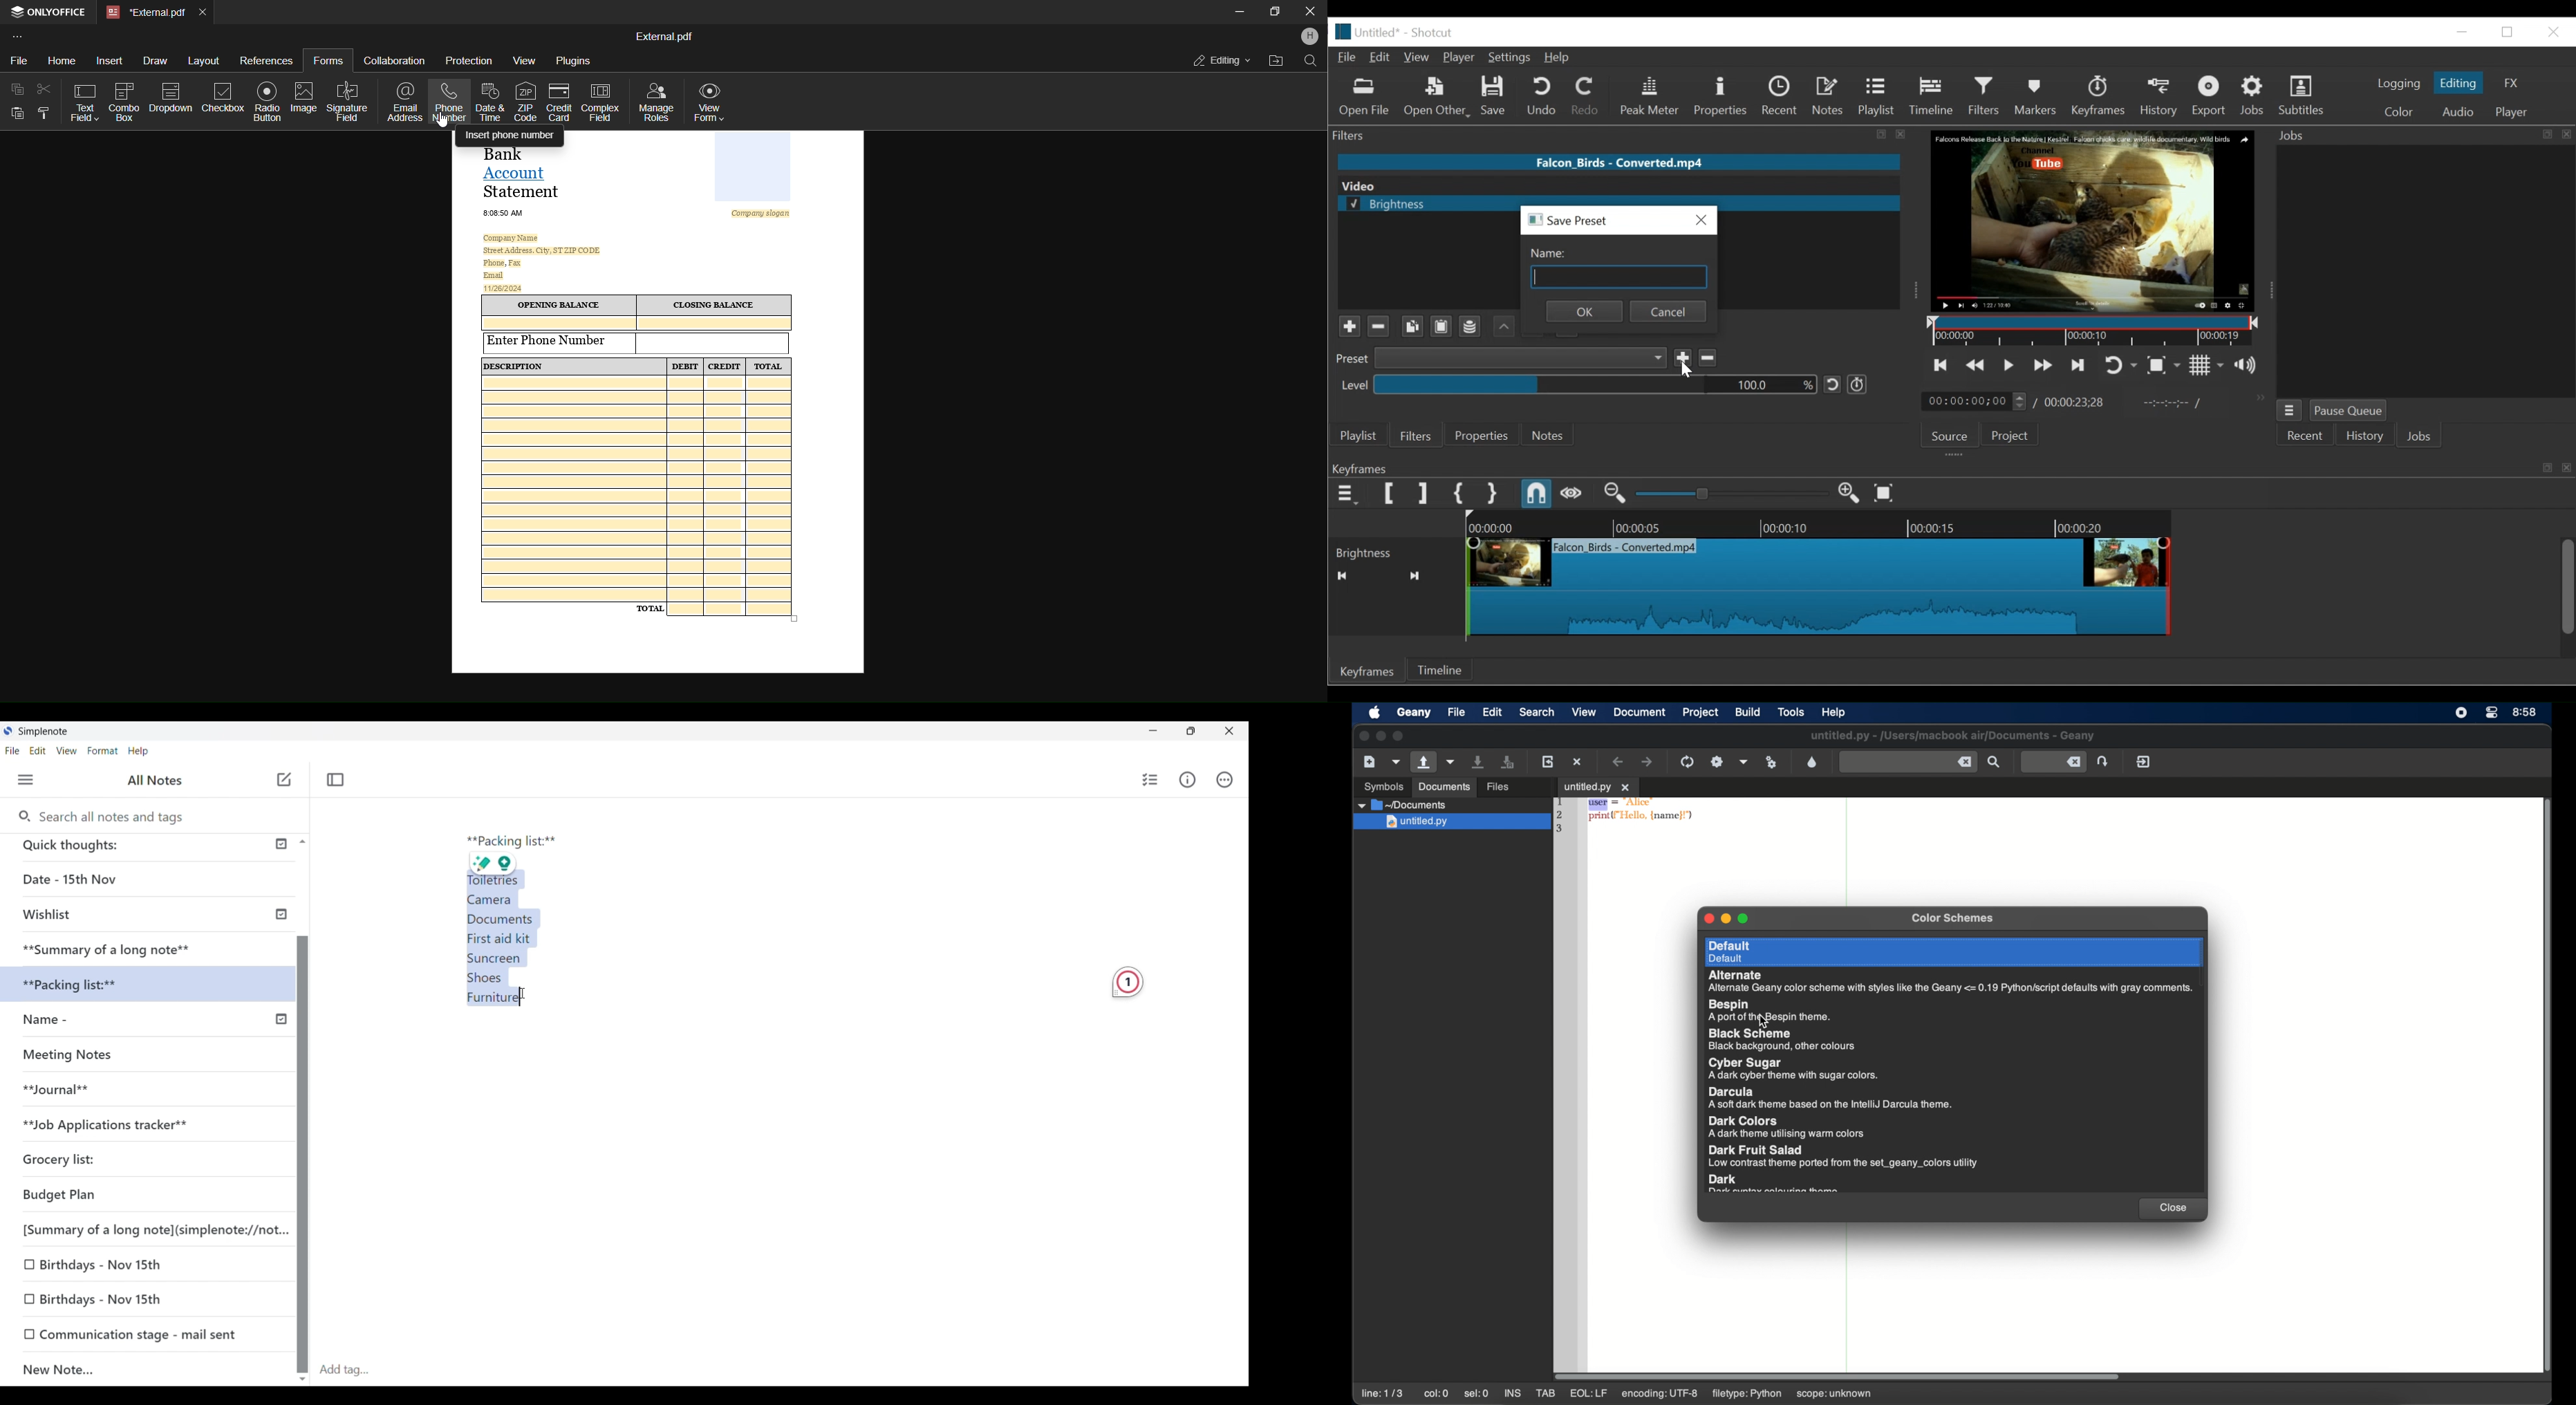  I want to click on Snap, so click(1537, 494).